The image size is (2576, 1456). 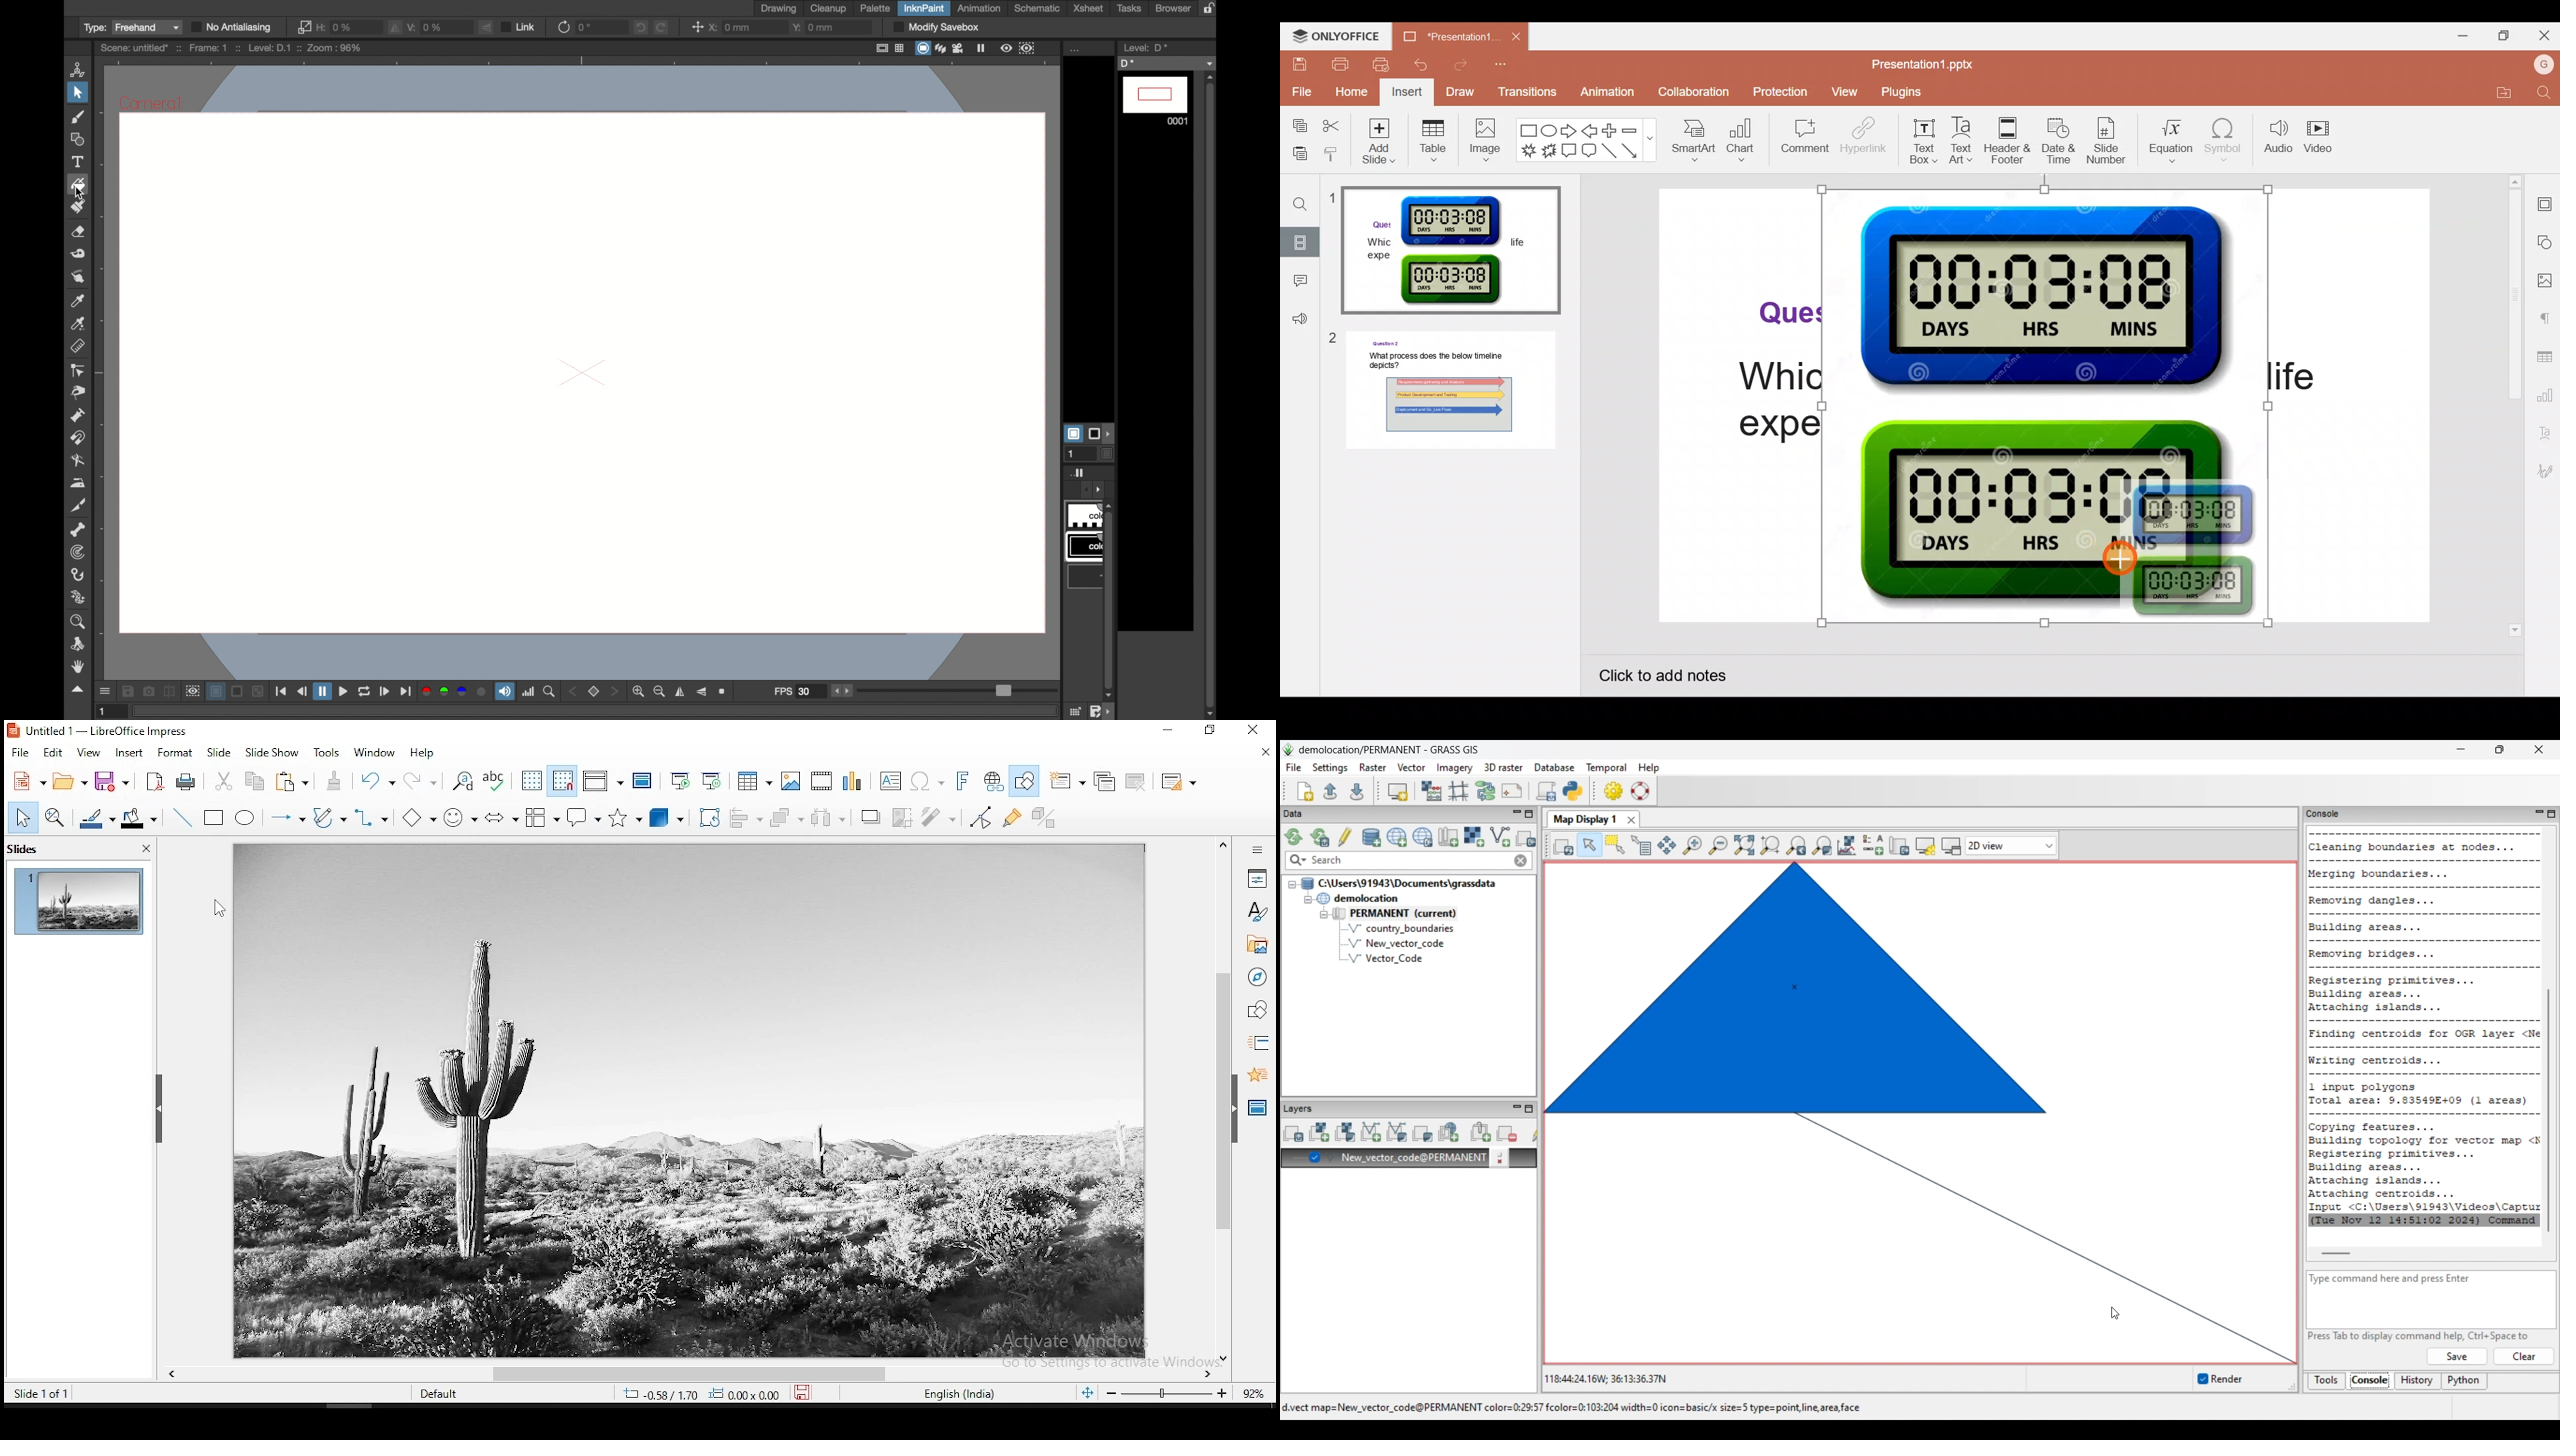 I want to click on insert audio and video, so click(x=822, y=781).